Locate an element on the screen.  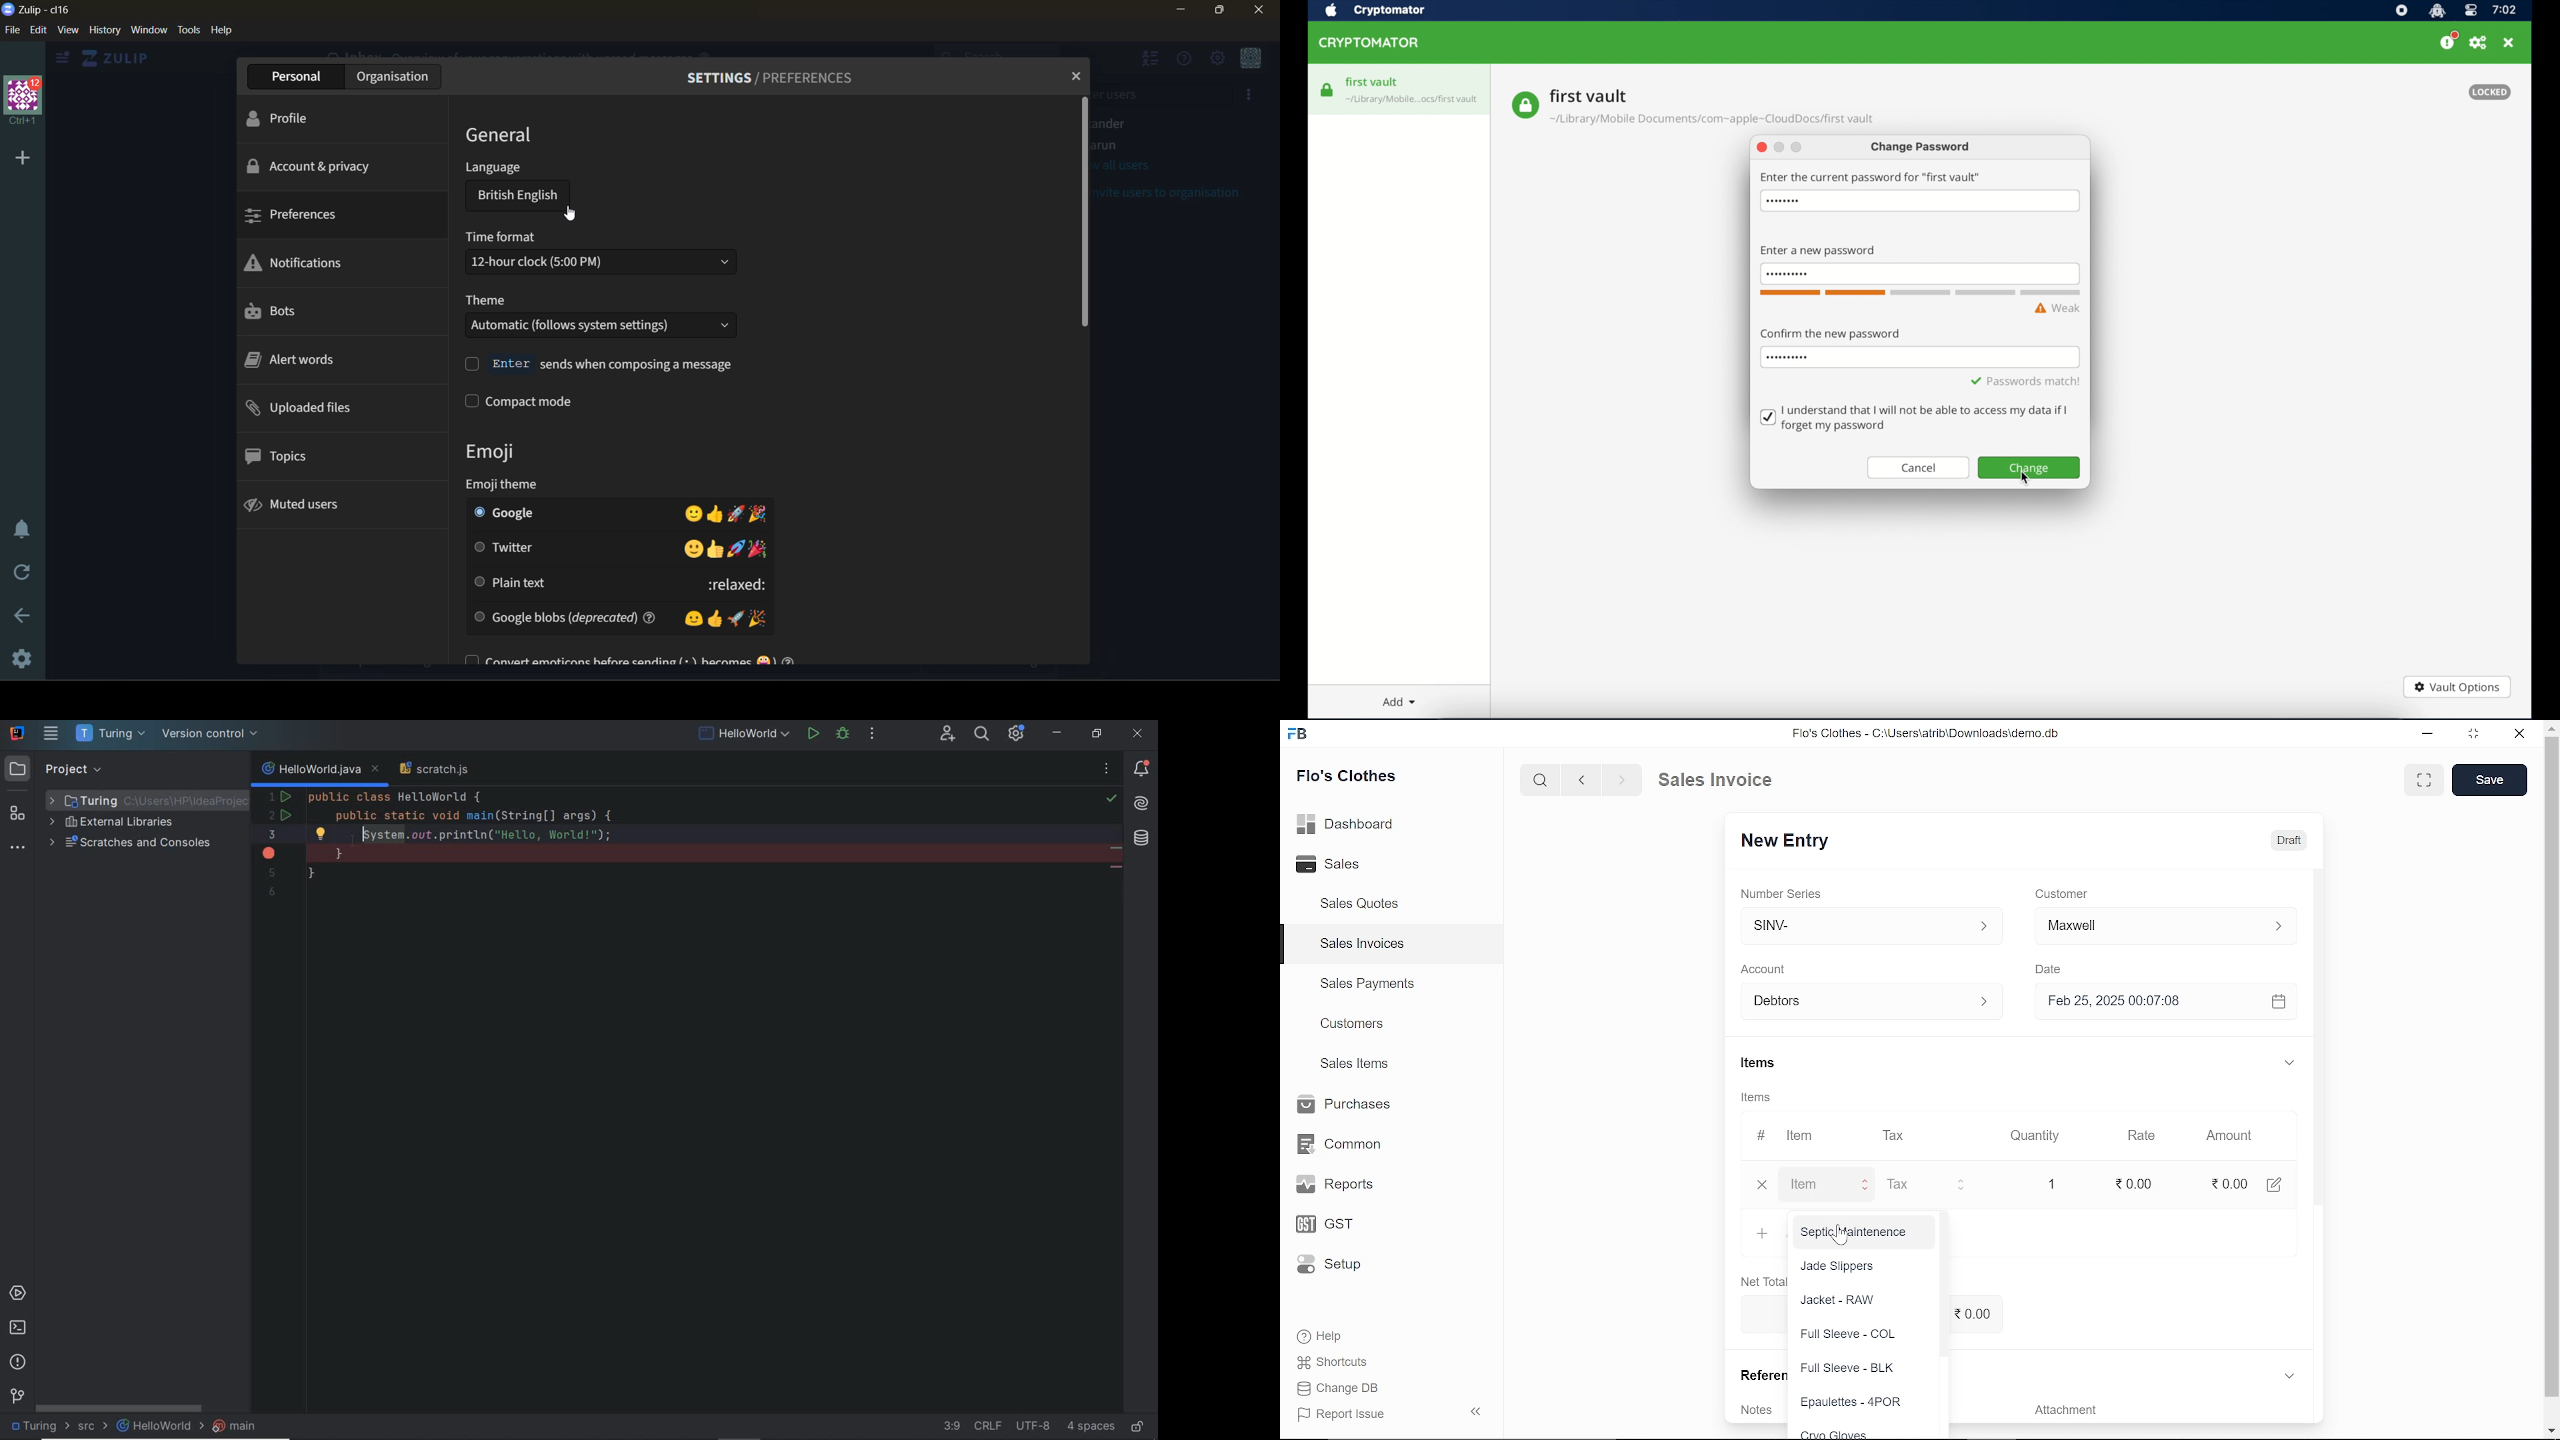
Reports is located at coordinates (1340, 1185).